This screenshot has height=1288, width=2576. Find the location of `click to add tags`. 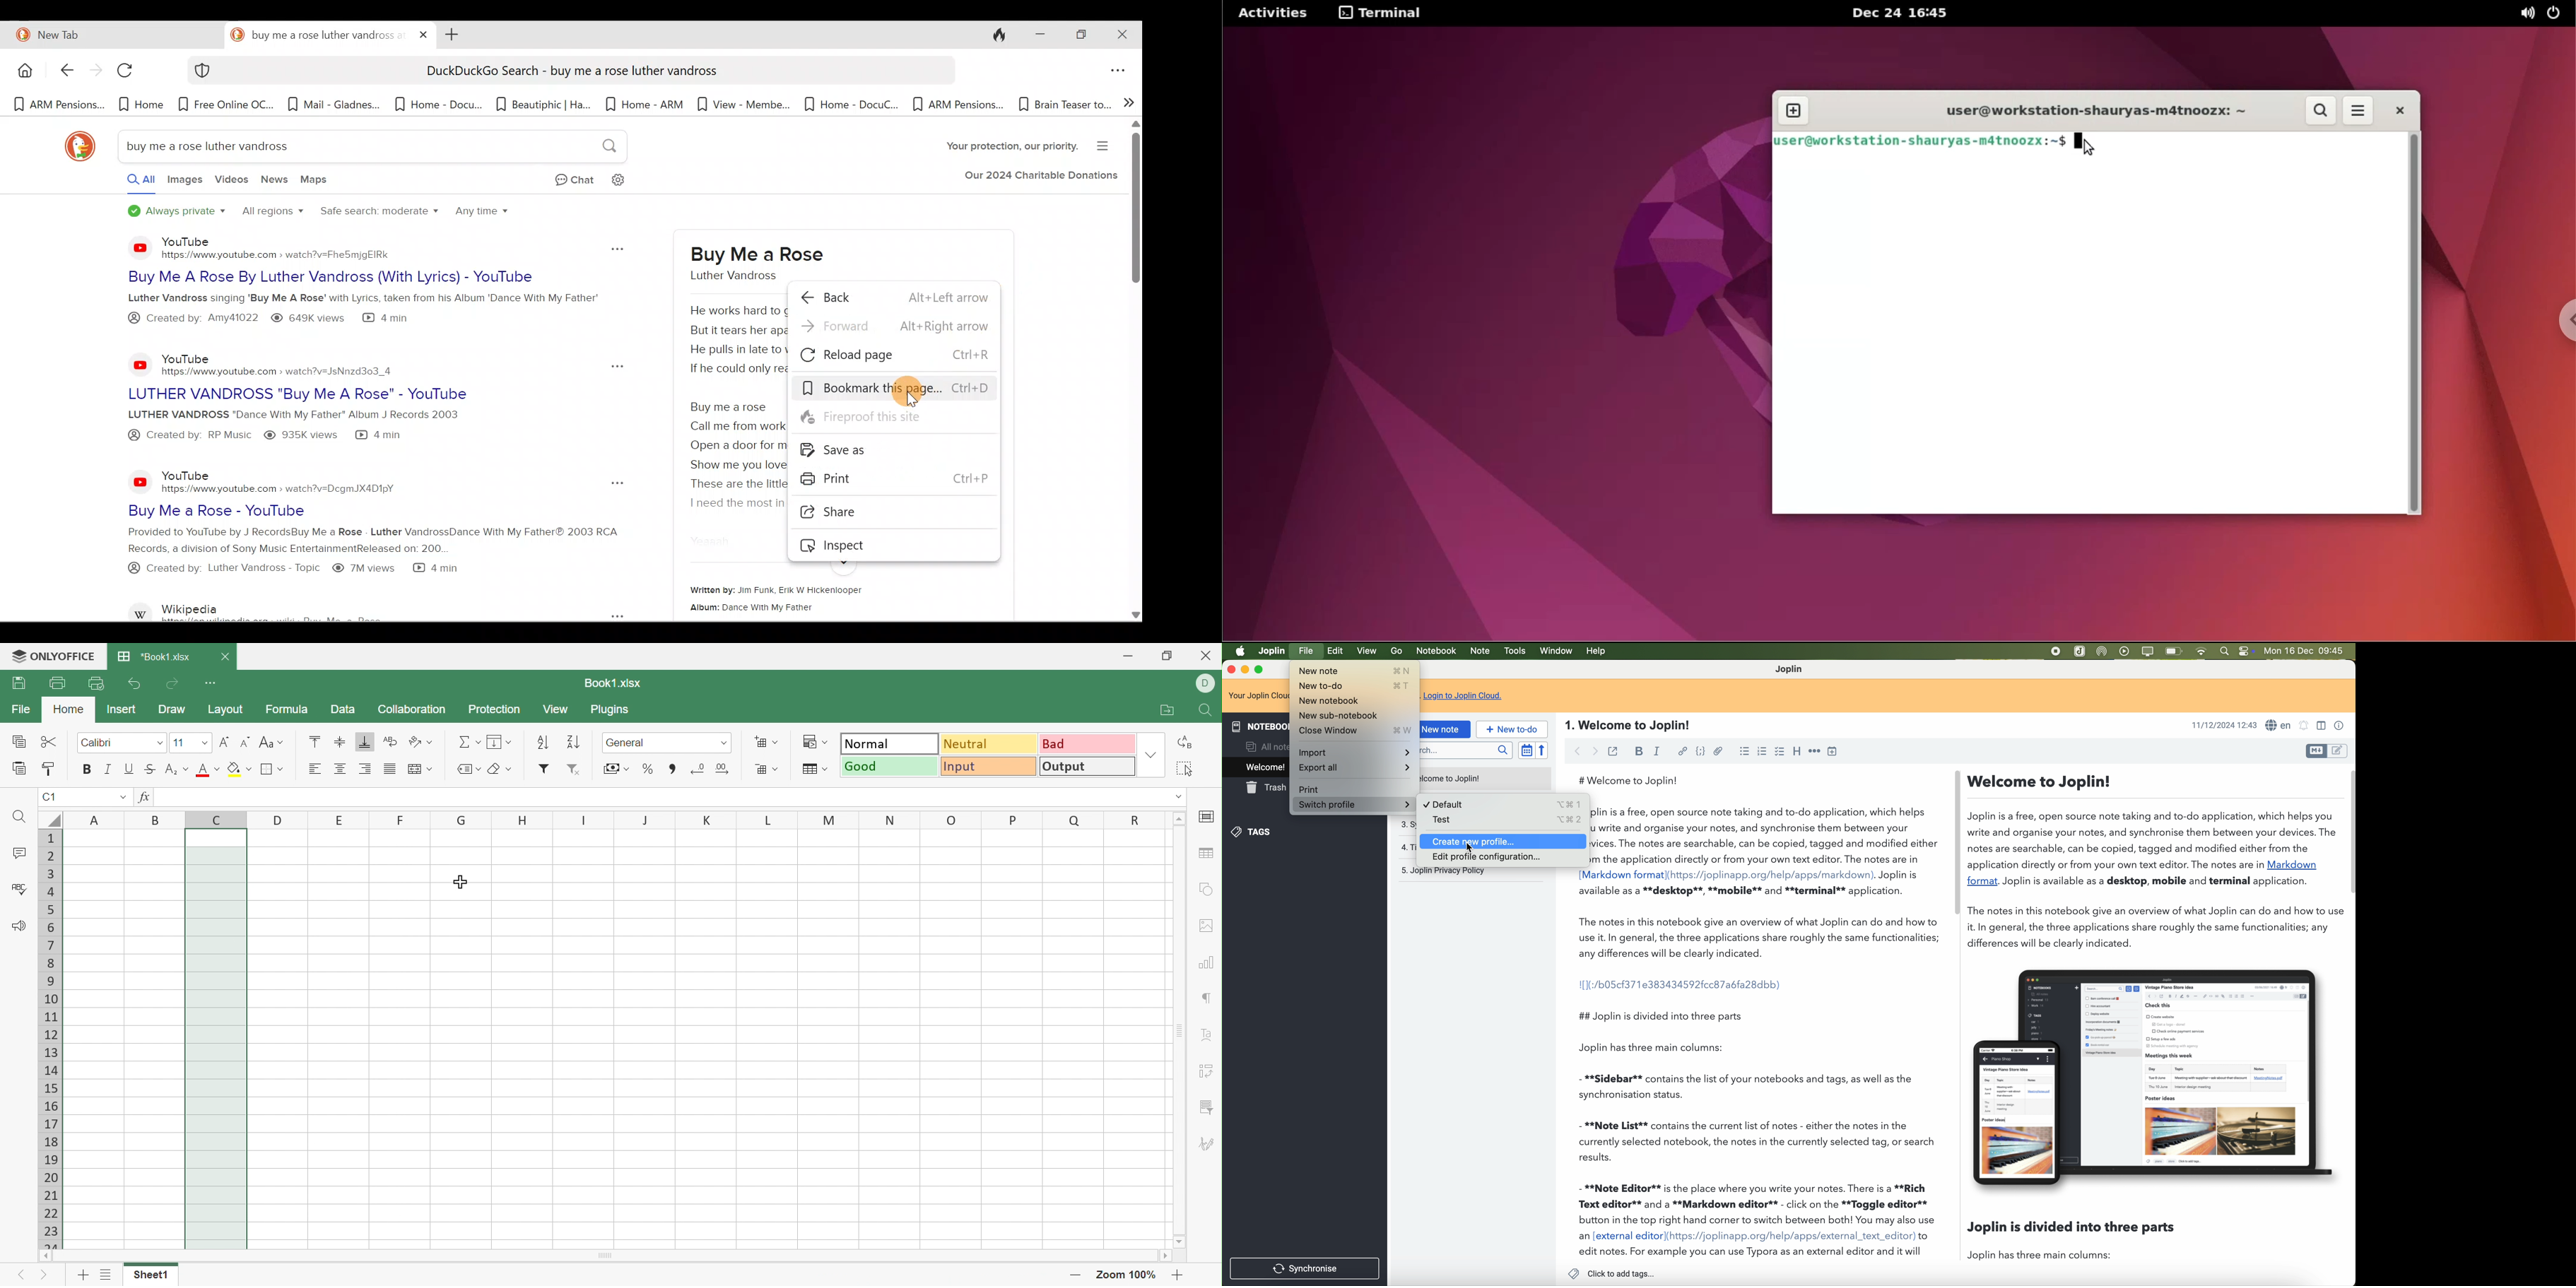

click to add tags is located at coordinates (1612, 1273).